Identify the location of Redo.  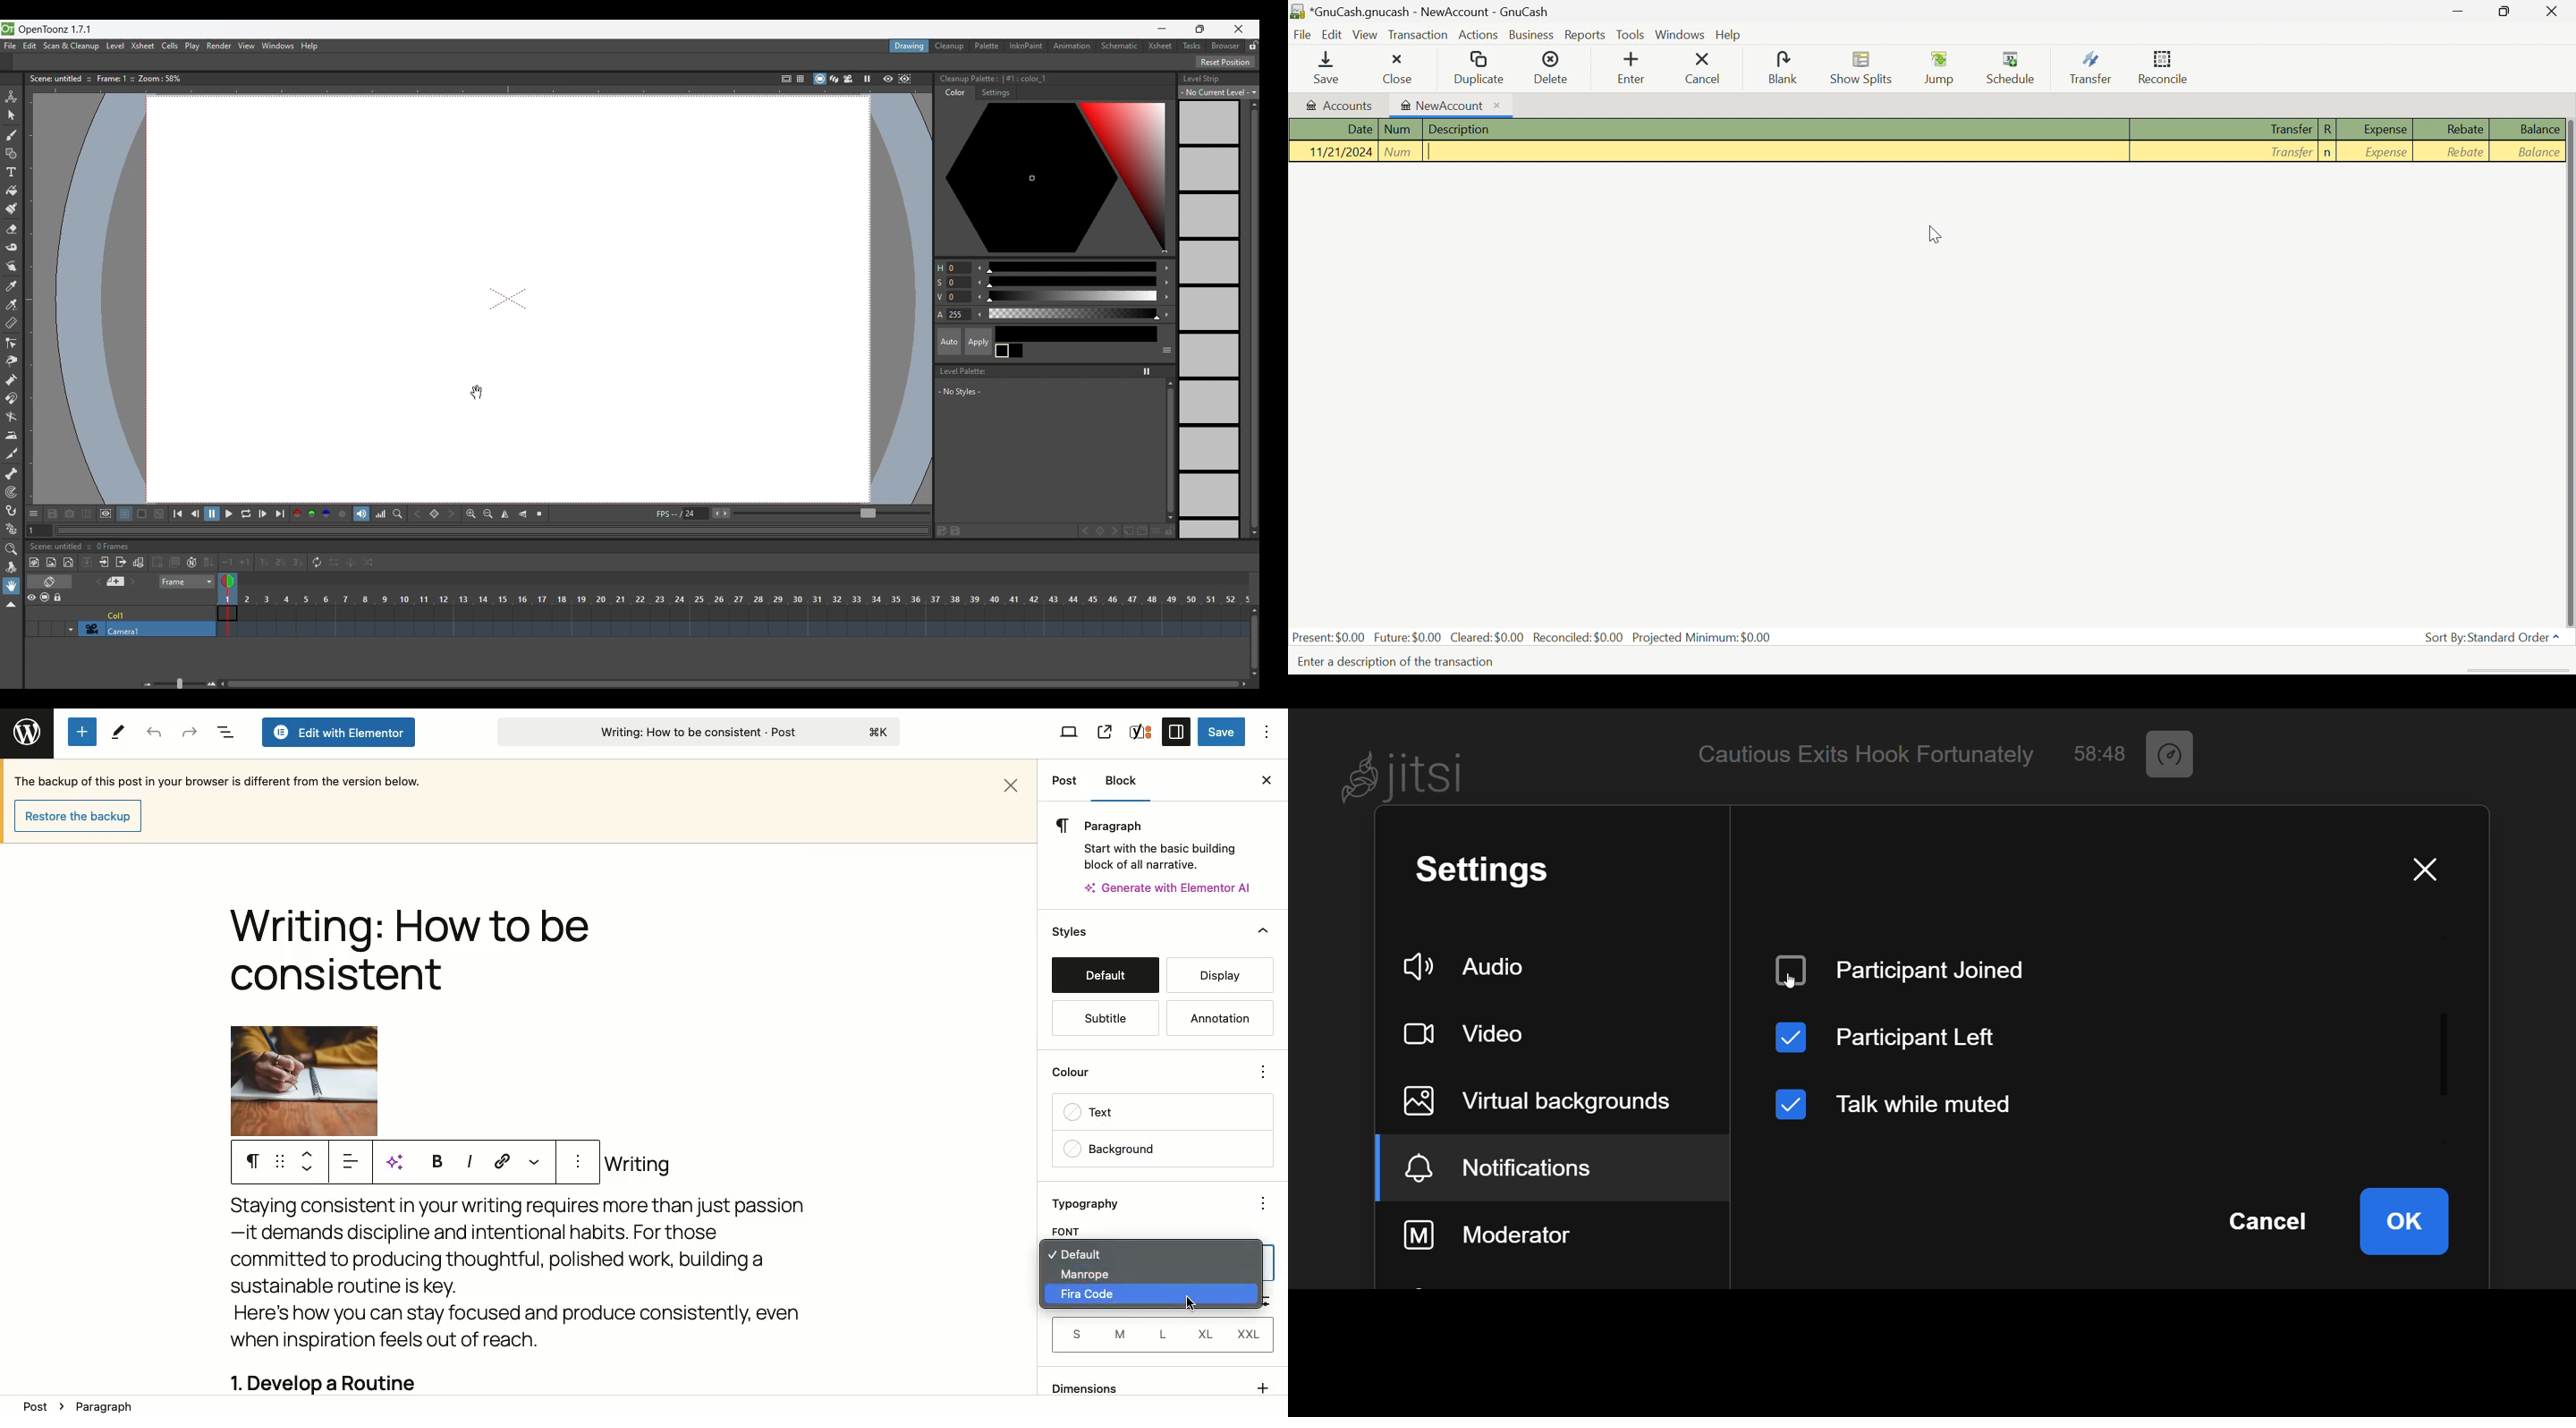
(190, 732).